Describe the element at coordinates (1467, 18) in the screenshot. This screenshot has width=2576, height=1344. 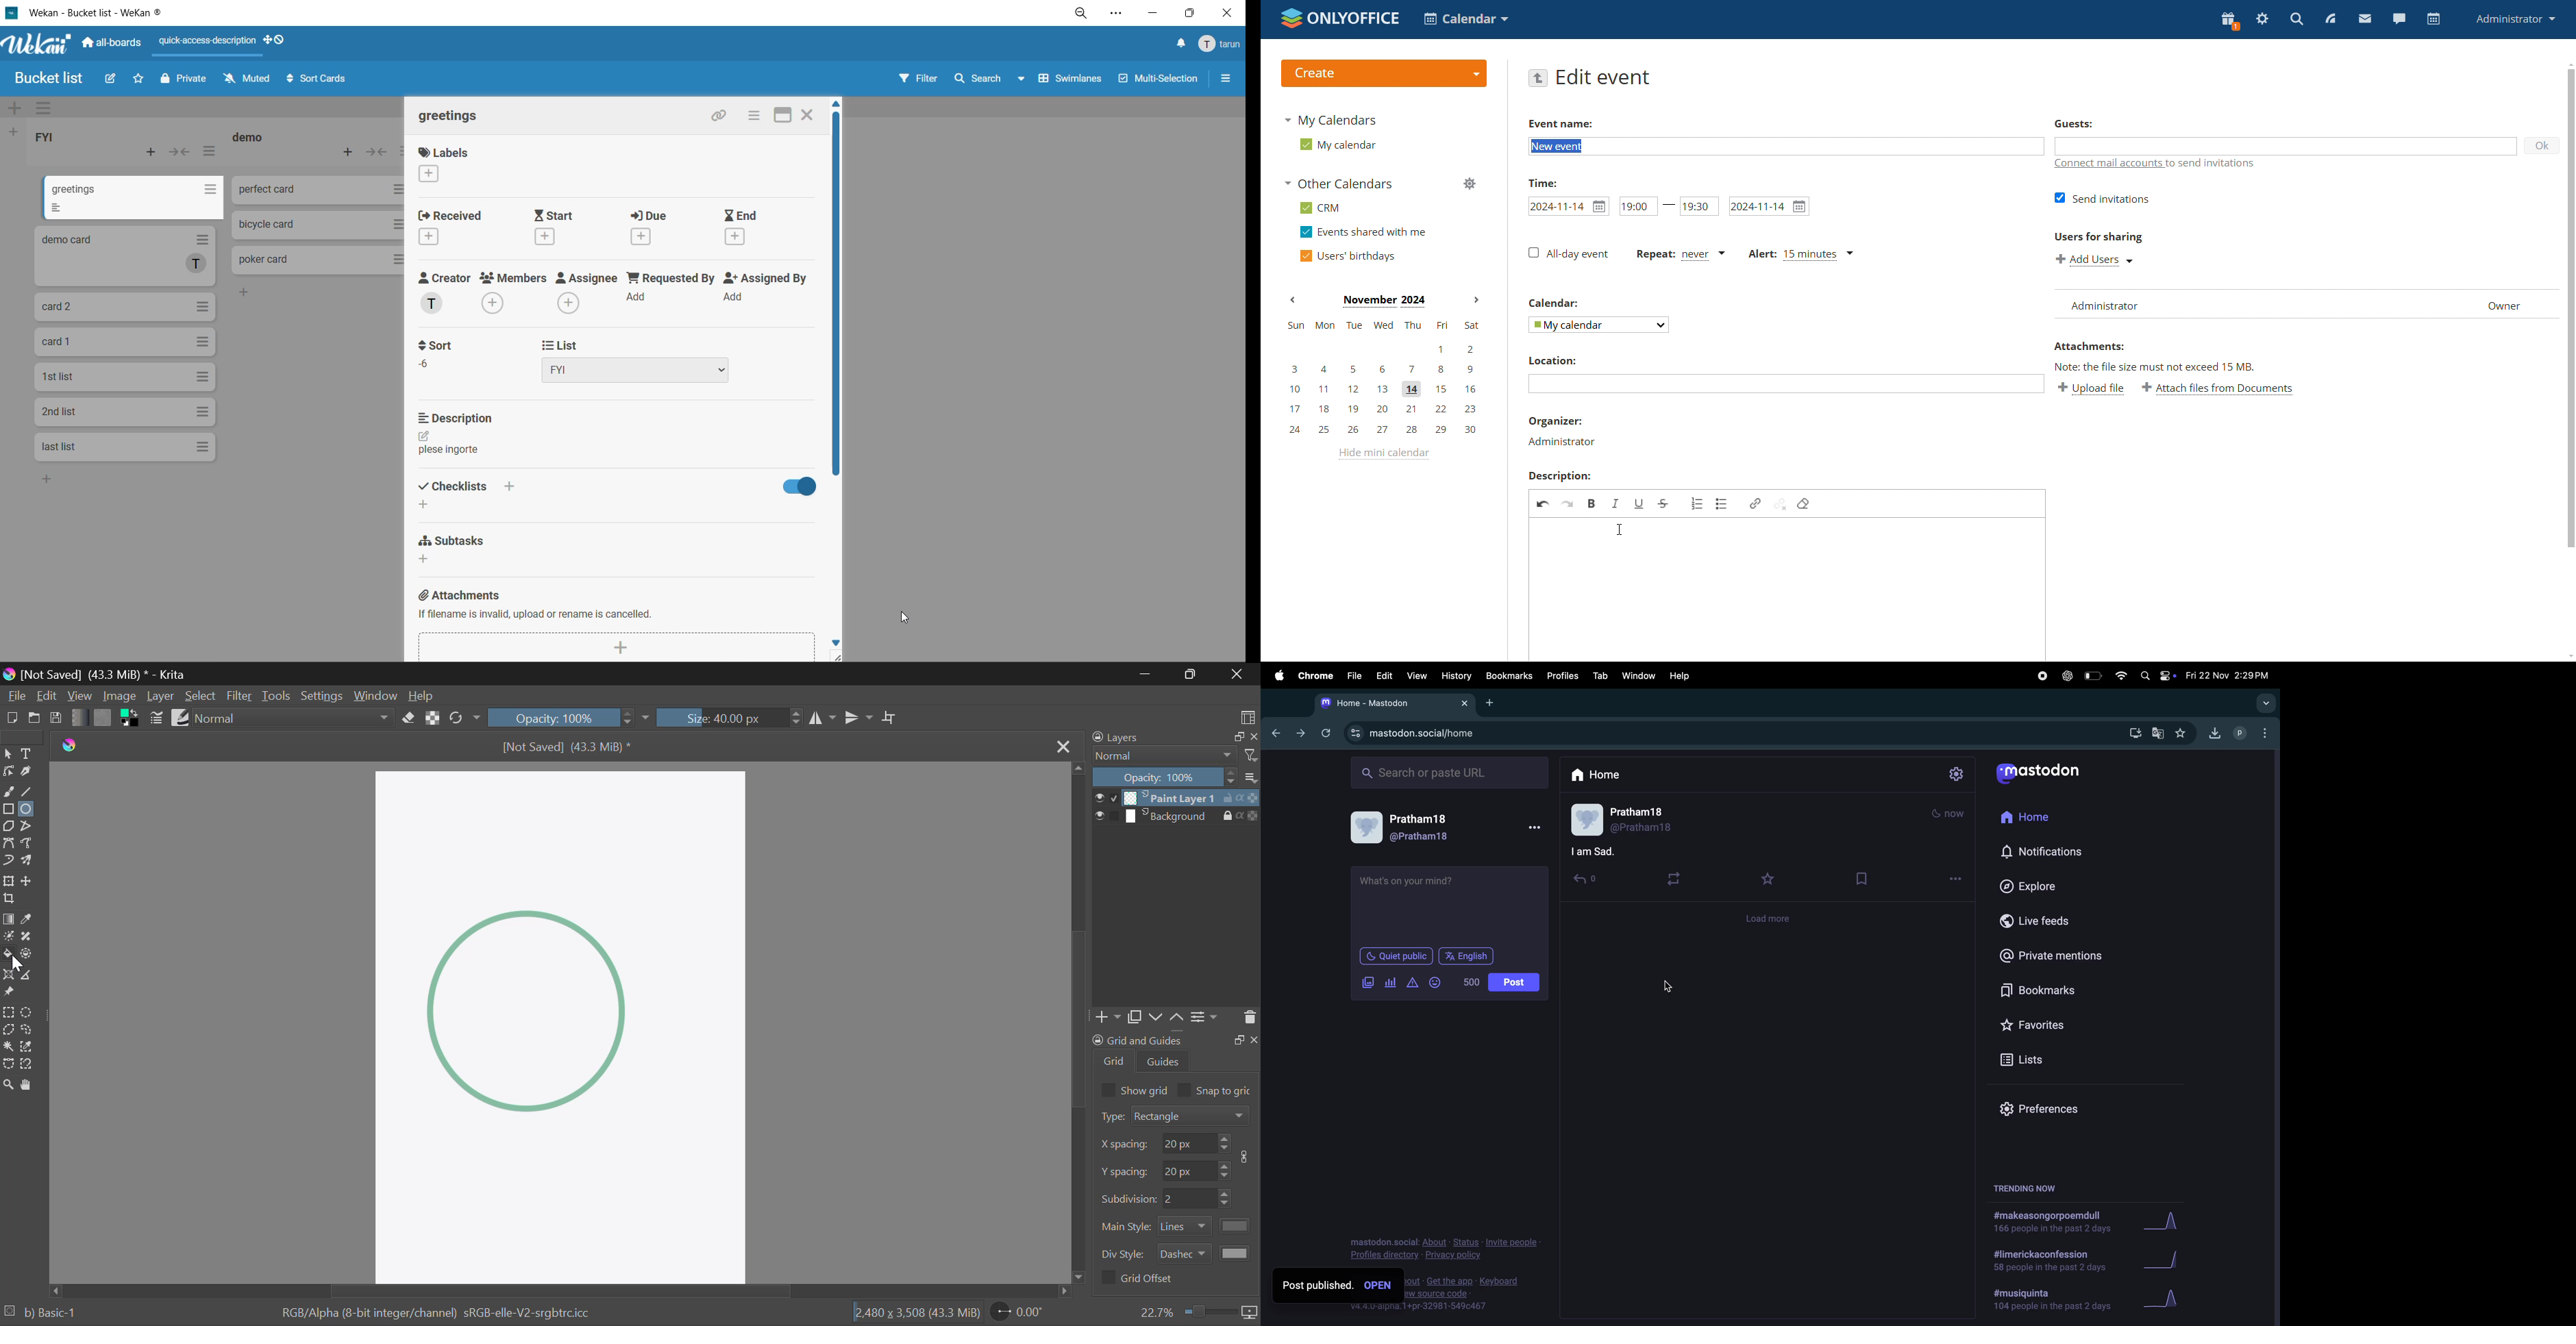
I see `select application` at that location.